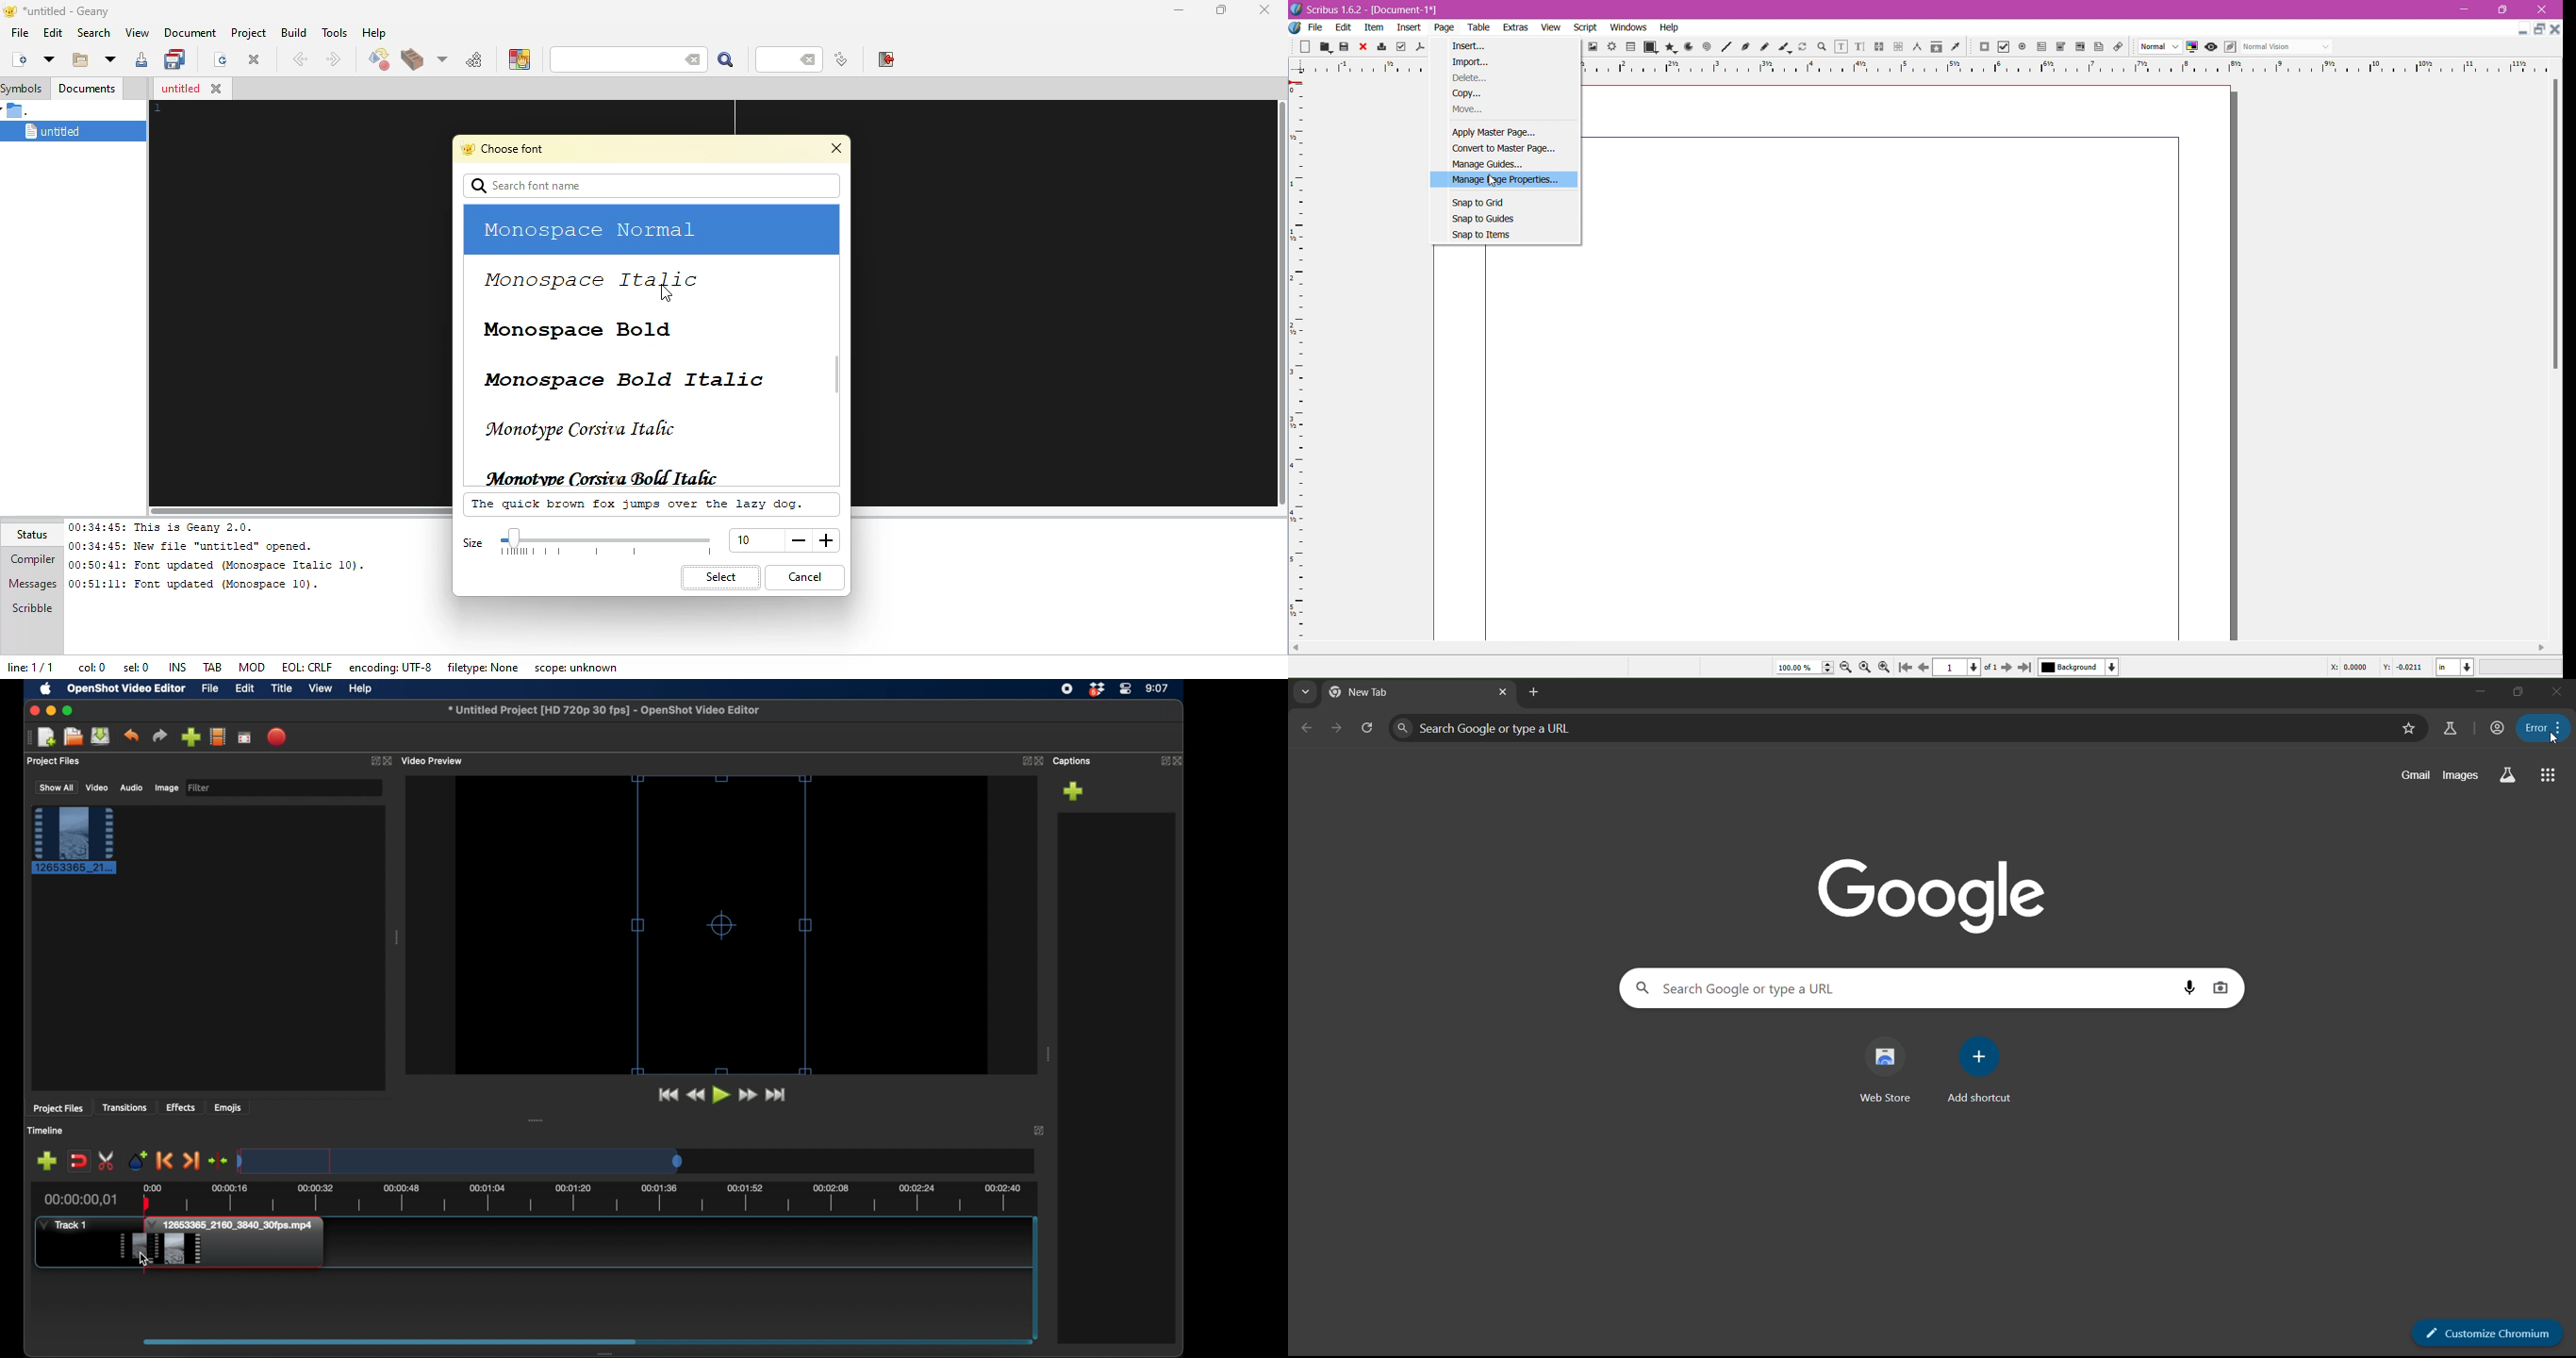 The width and height of the screenshot is (2576, 1372). Describe the element at coordinates (153, 109) in the screenshot. I see `line number` at that location.